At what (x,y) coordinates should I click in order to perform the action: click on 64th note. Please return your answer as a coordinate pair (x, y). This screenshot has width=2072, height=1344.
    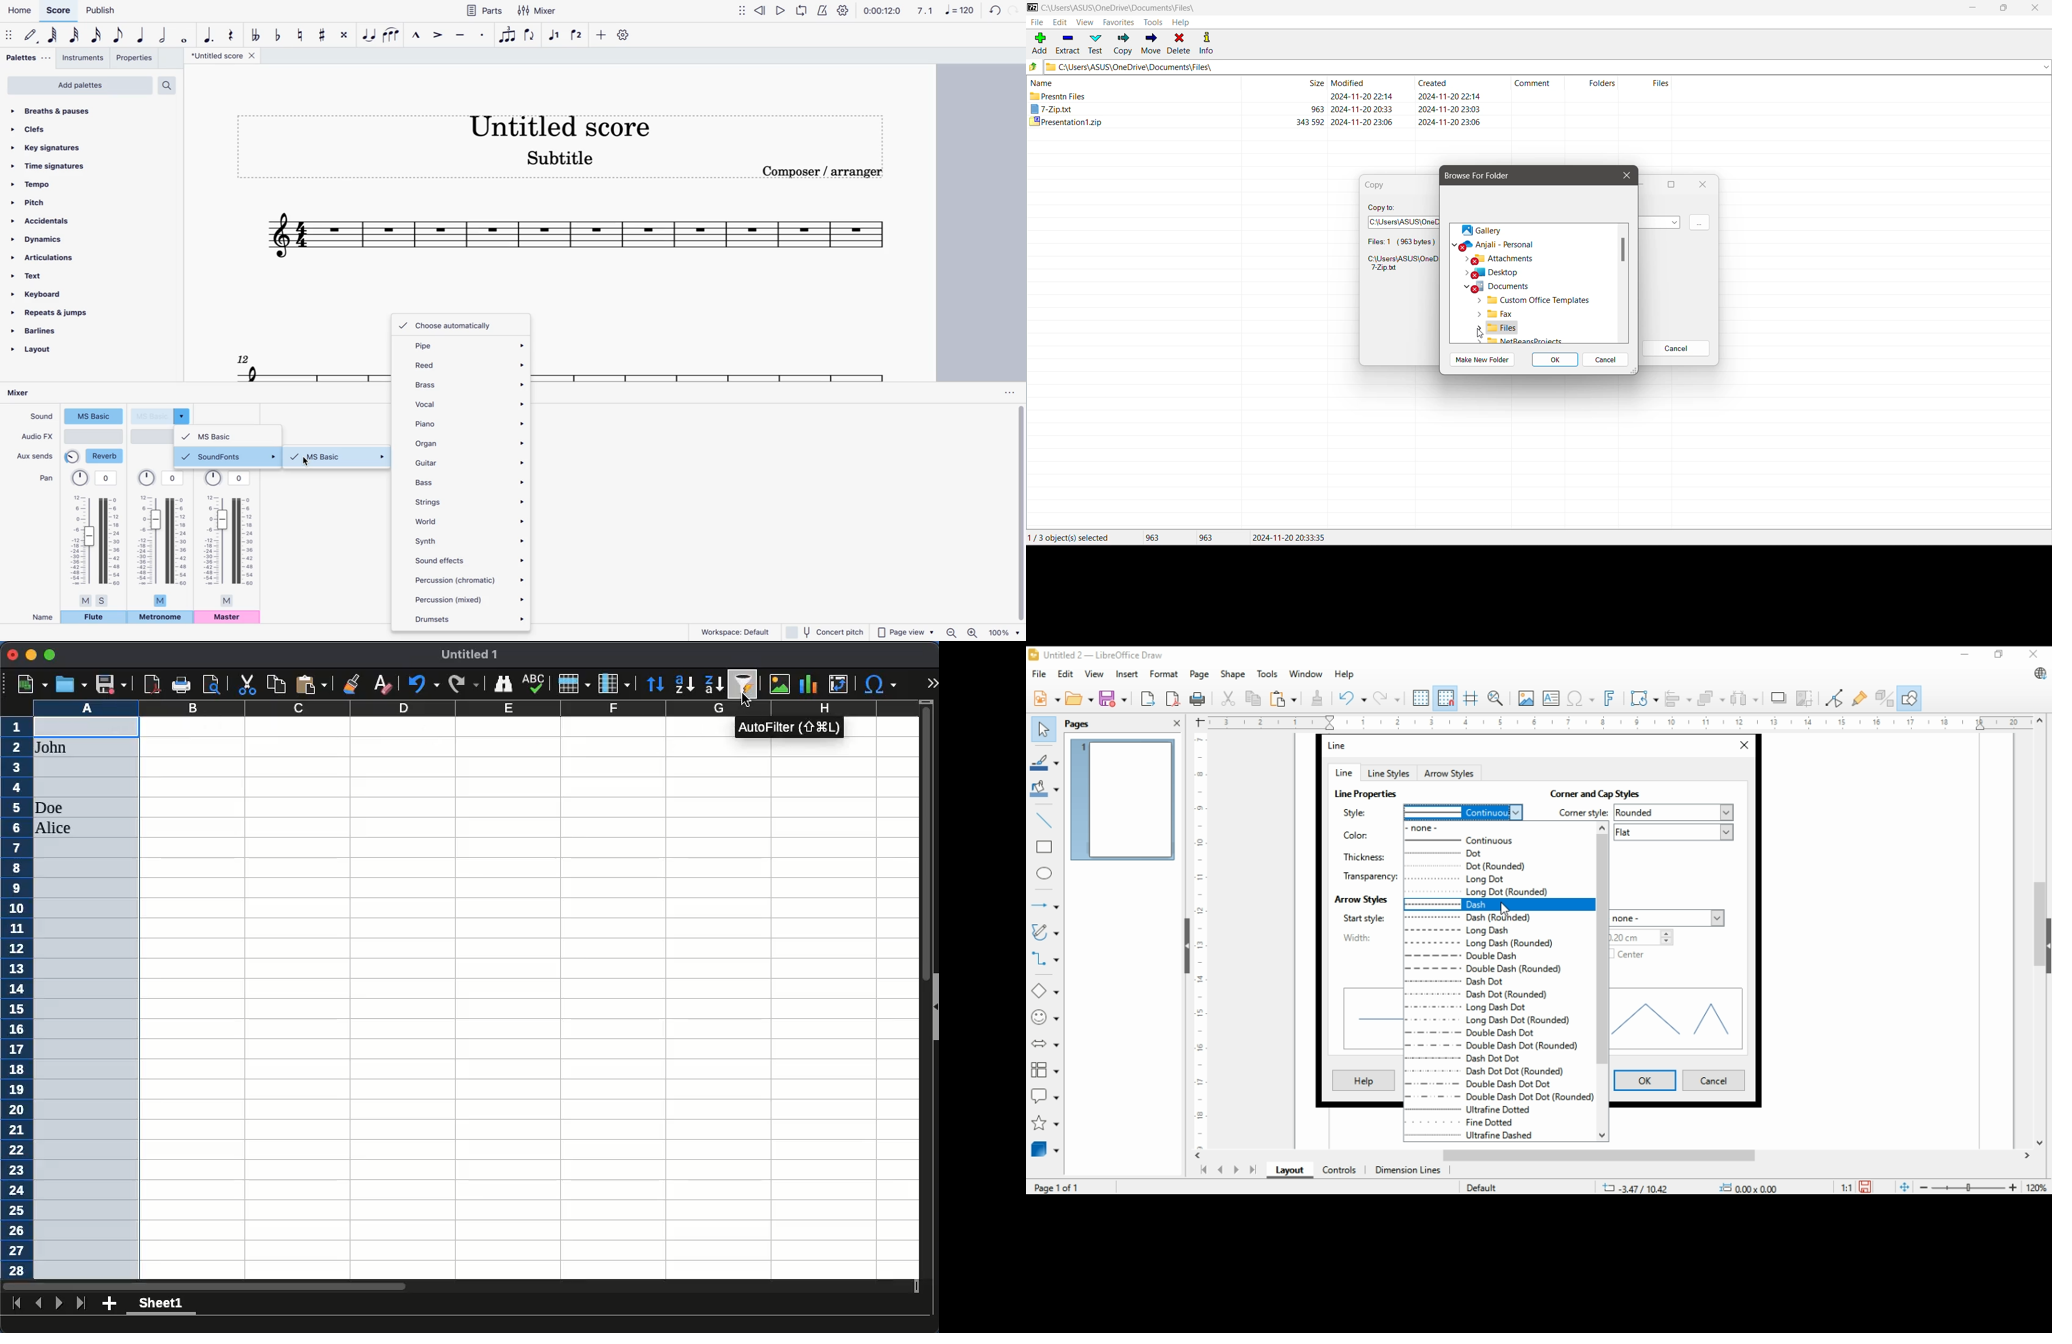
    Looking at the image, I should click on (53, 37).